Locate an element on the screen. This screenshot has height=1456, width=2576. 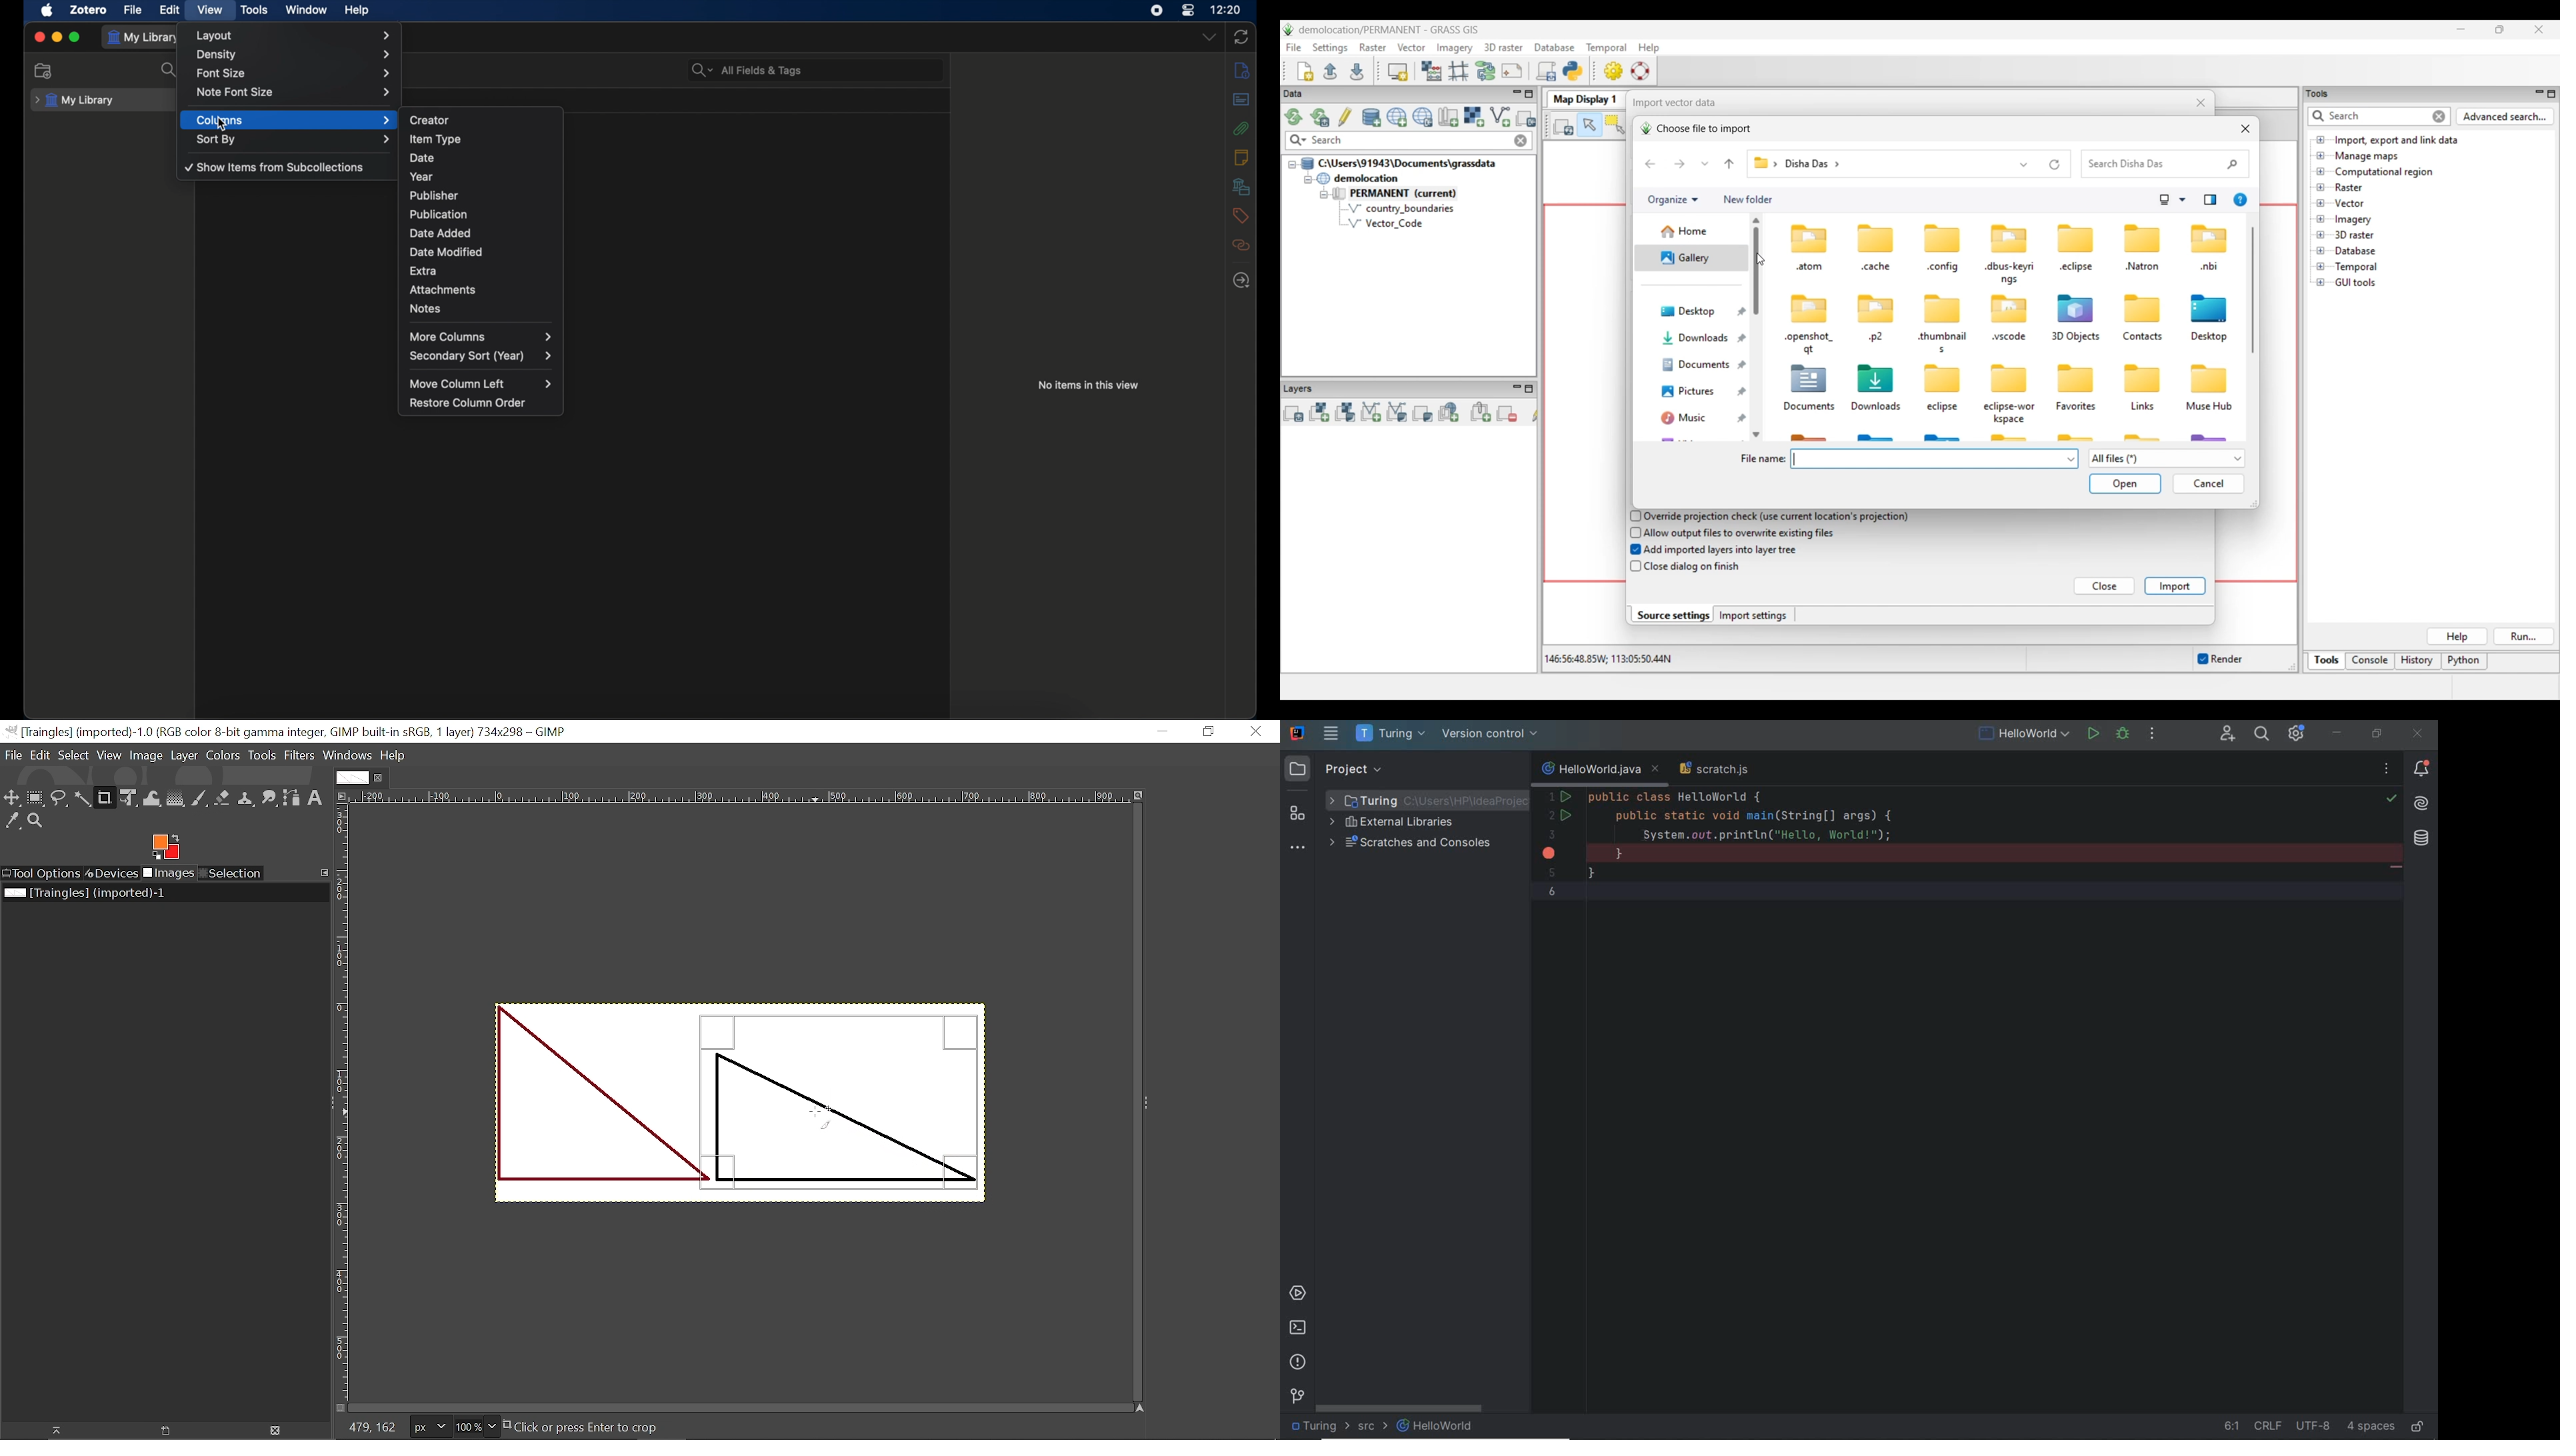
Current window is located at coordinates (290, 731).